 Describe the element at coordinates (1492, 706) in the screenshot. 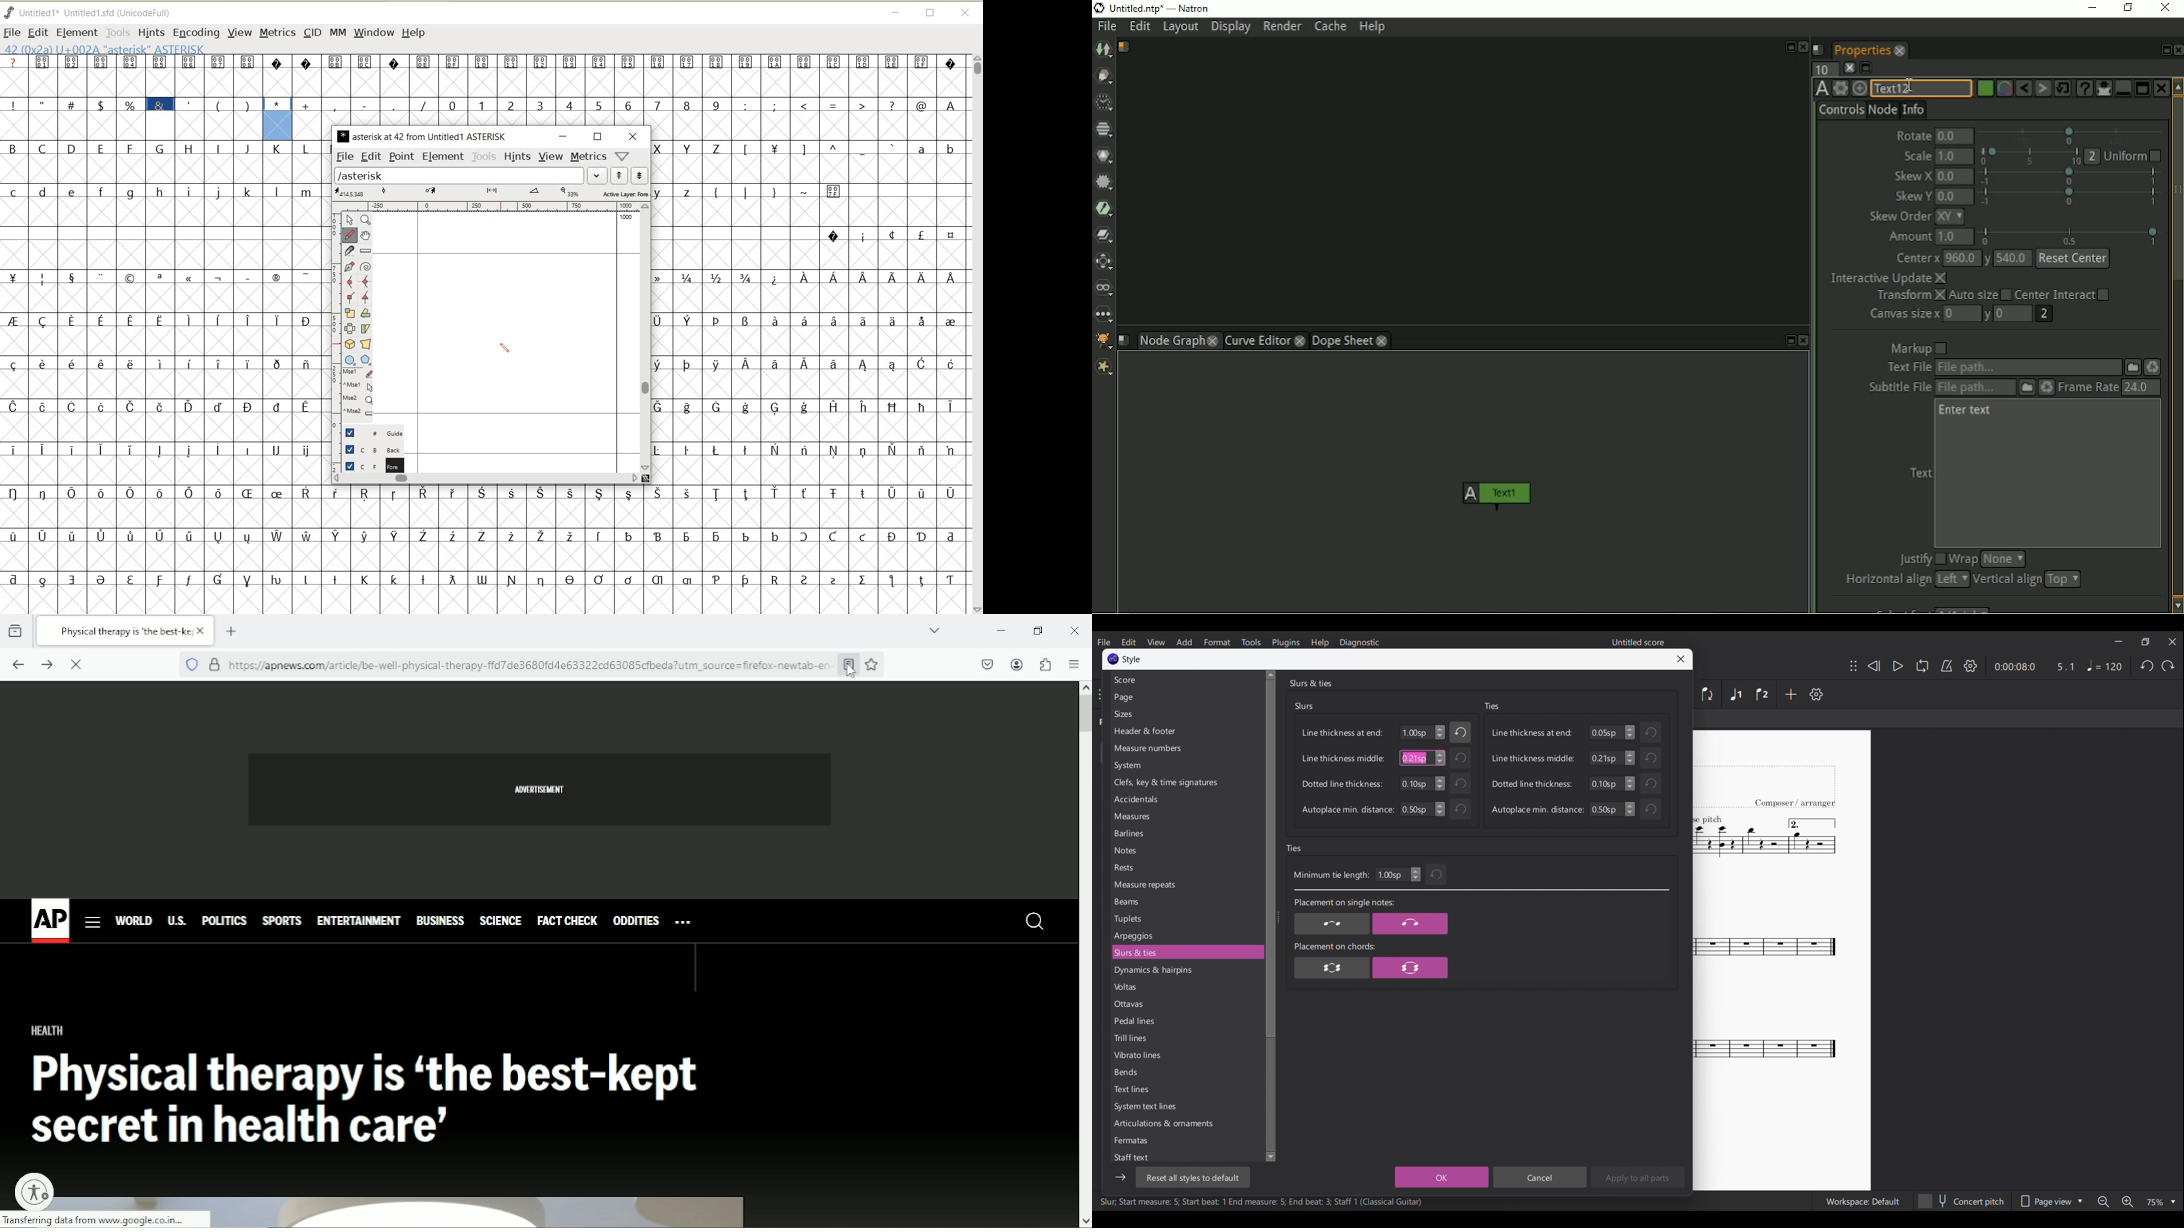

I see `Ties` at that location.